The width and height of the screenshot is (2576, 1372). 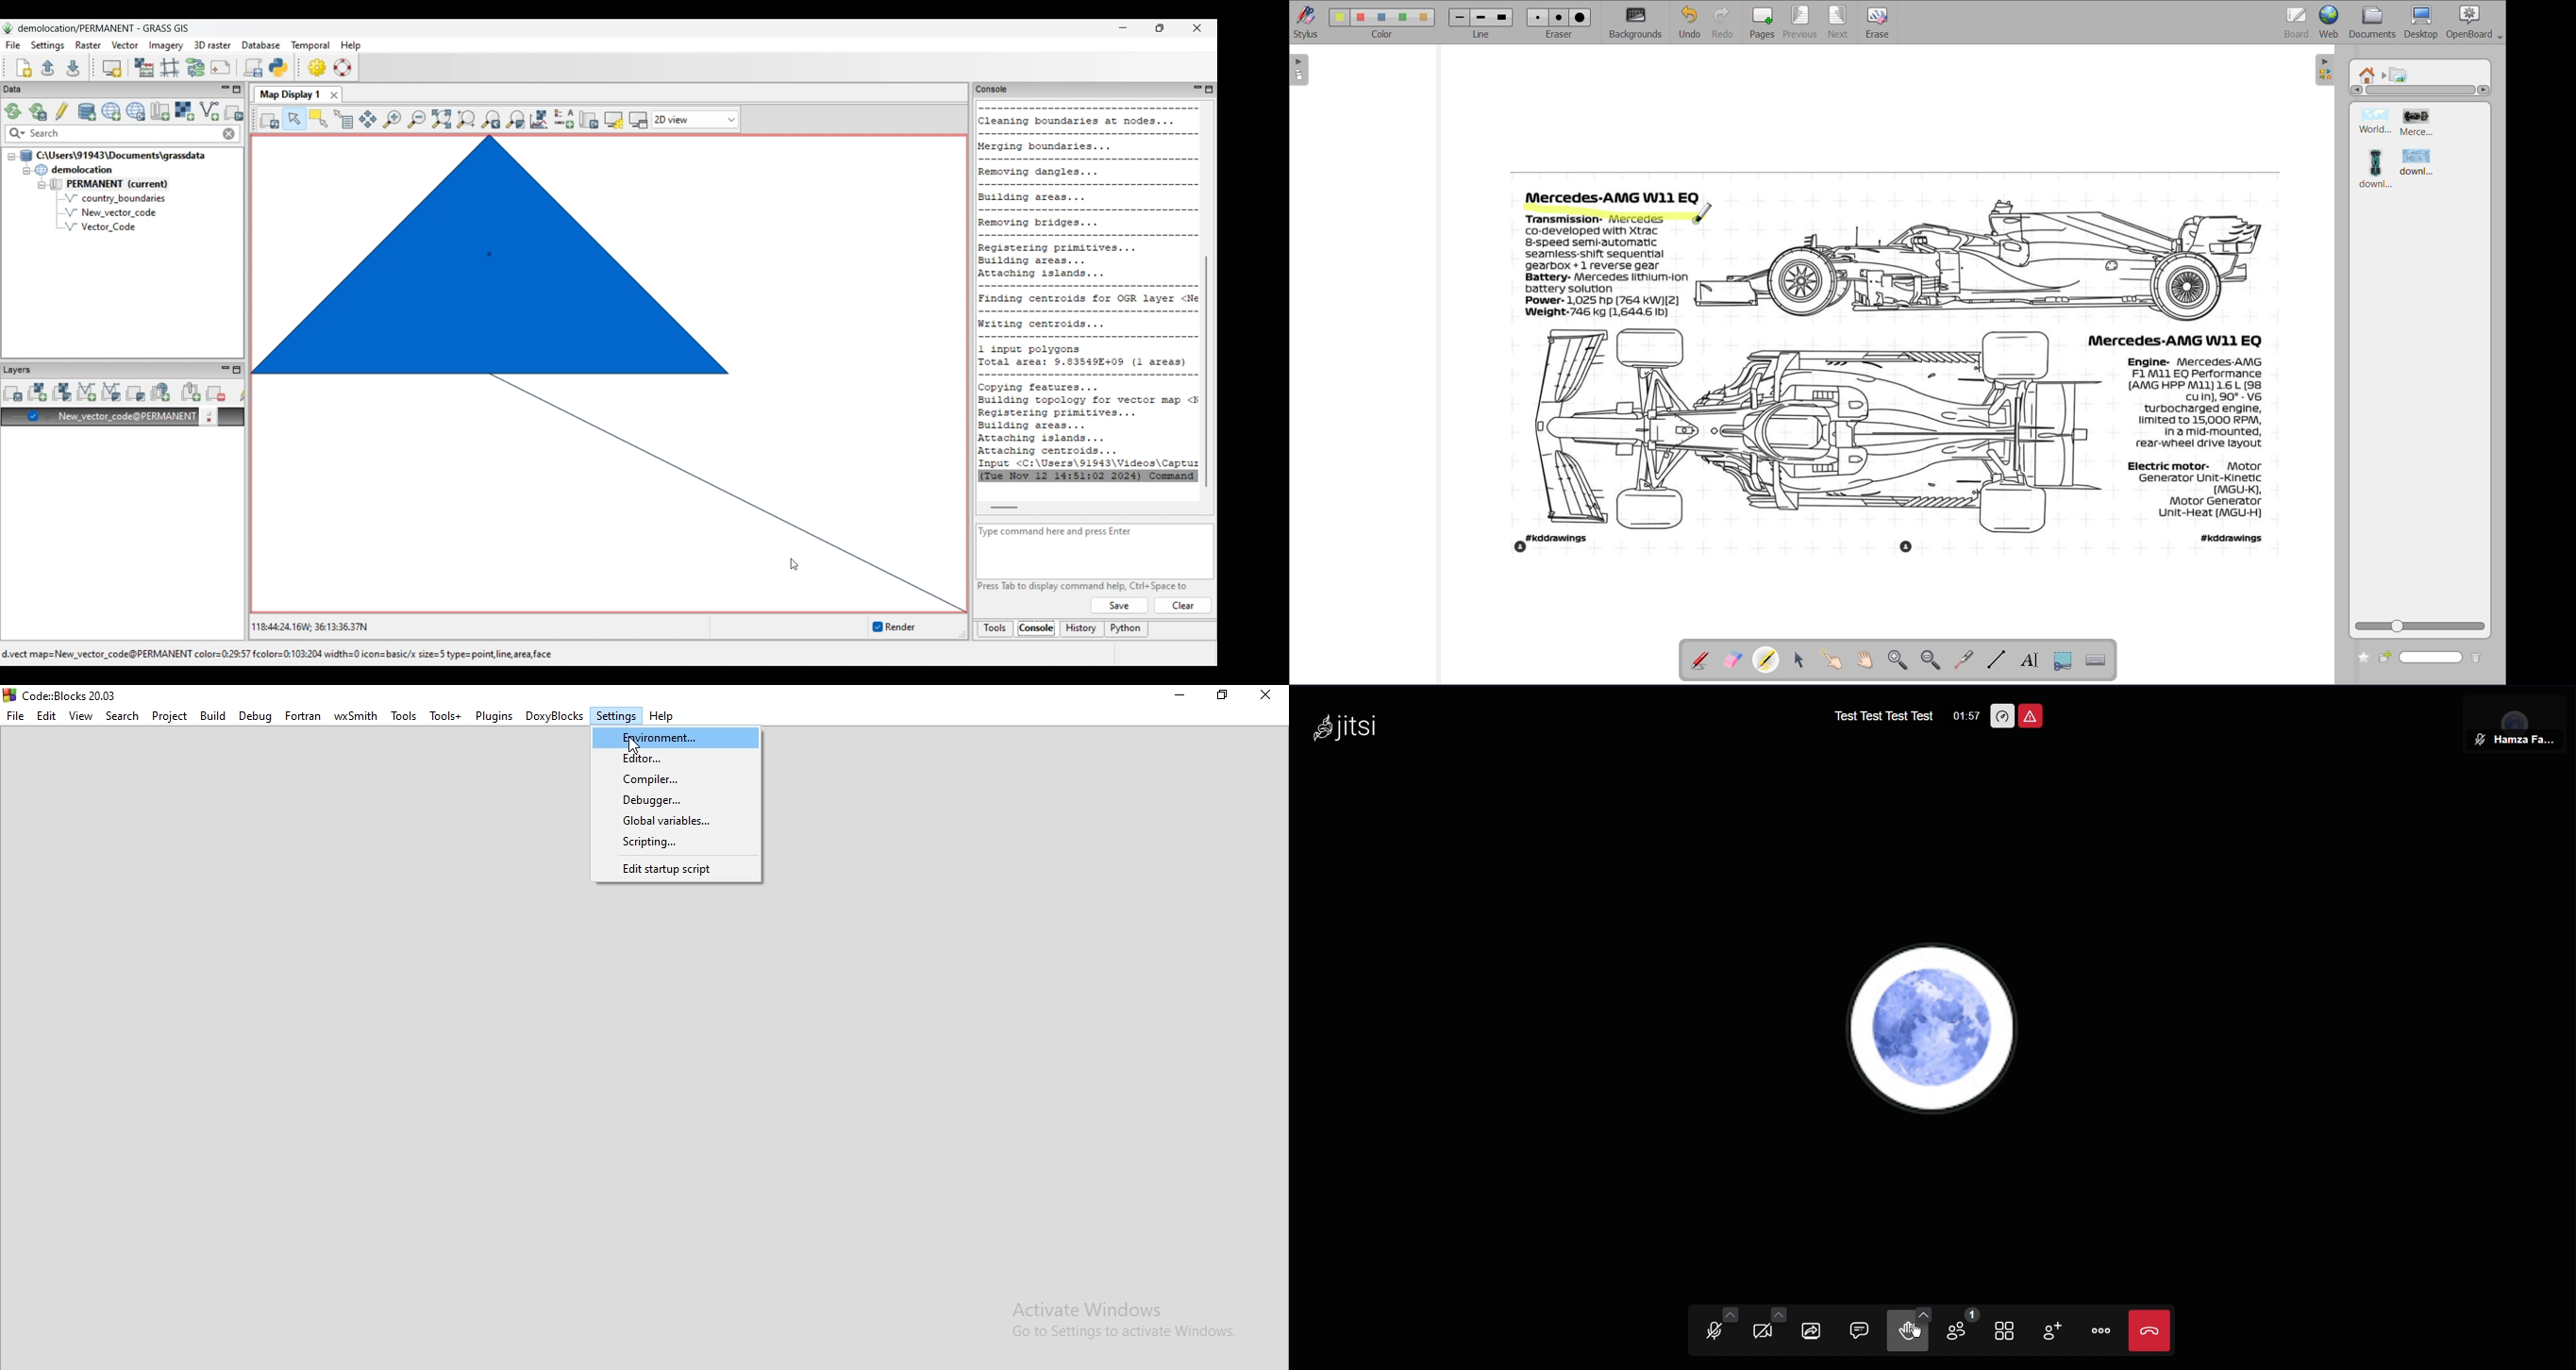 I want to click on Activate Windows Go to settings to Activate Windows, so click(x=1130, y=1324).